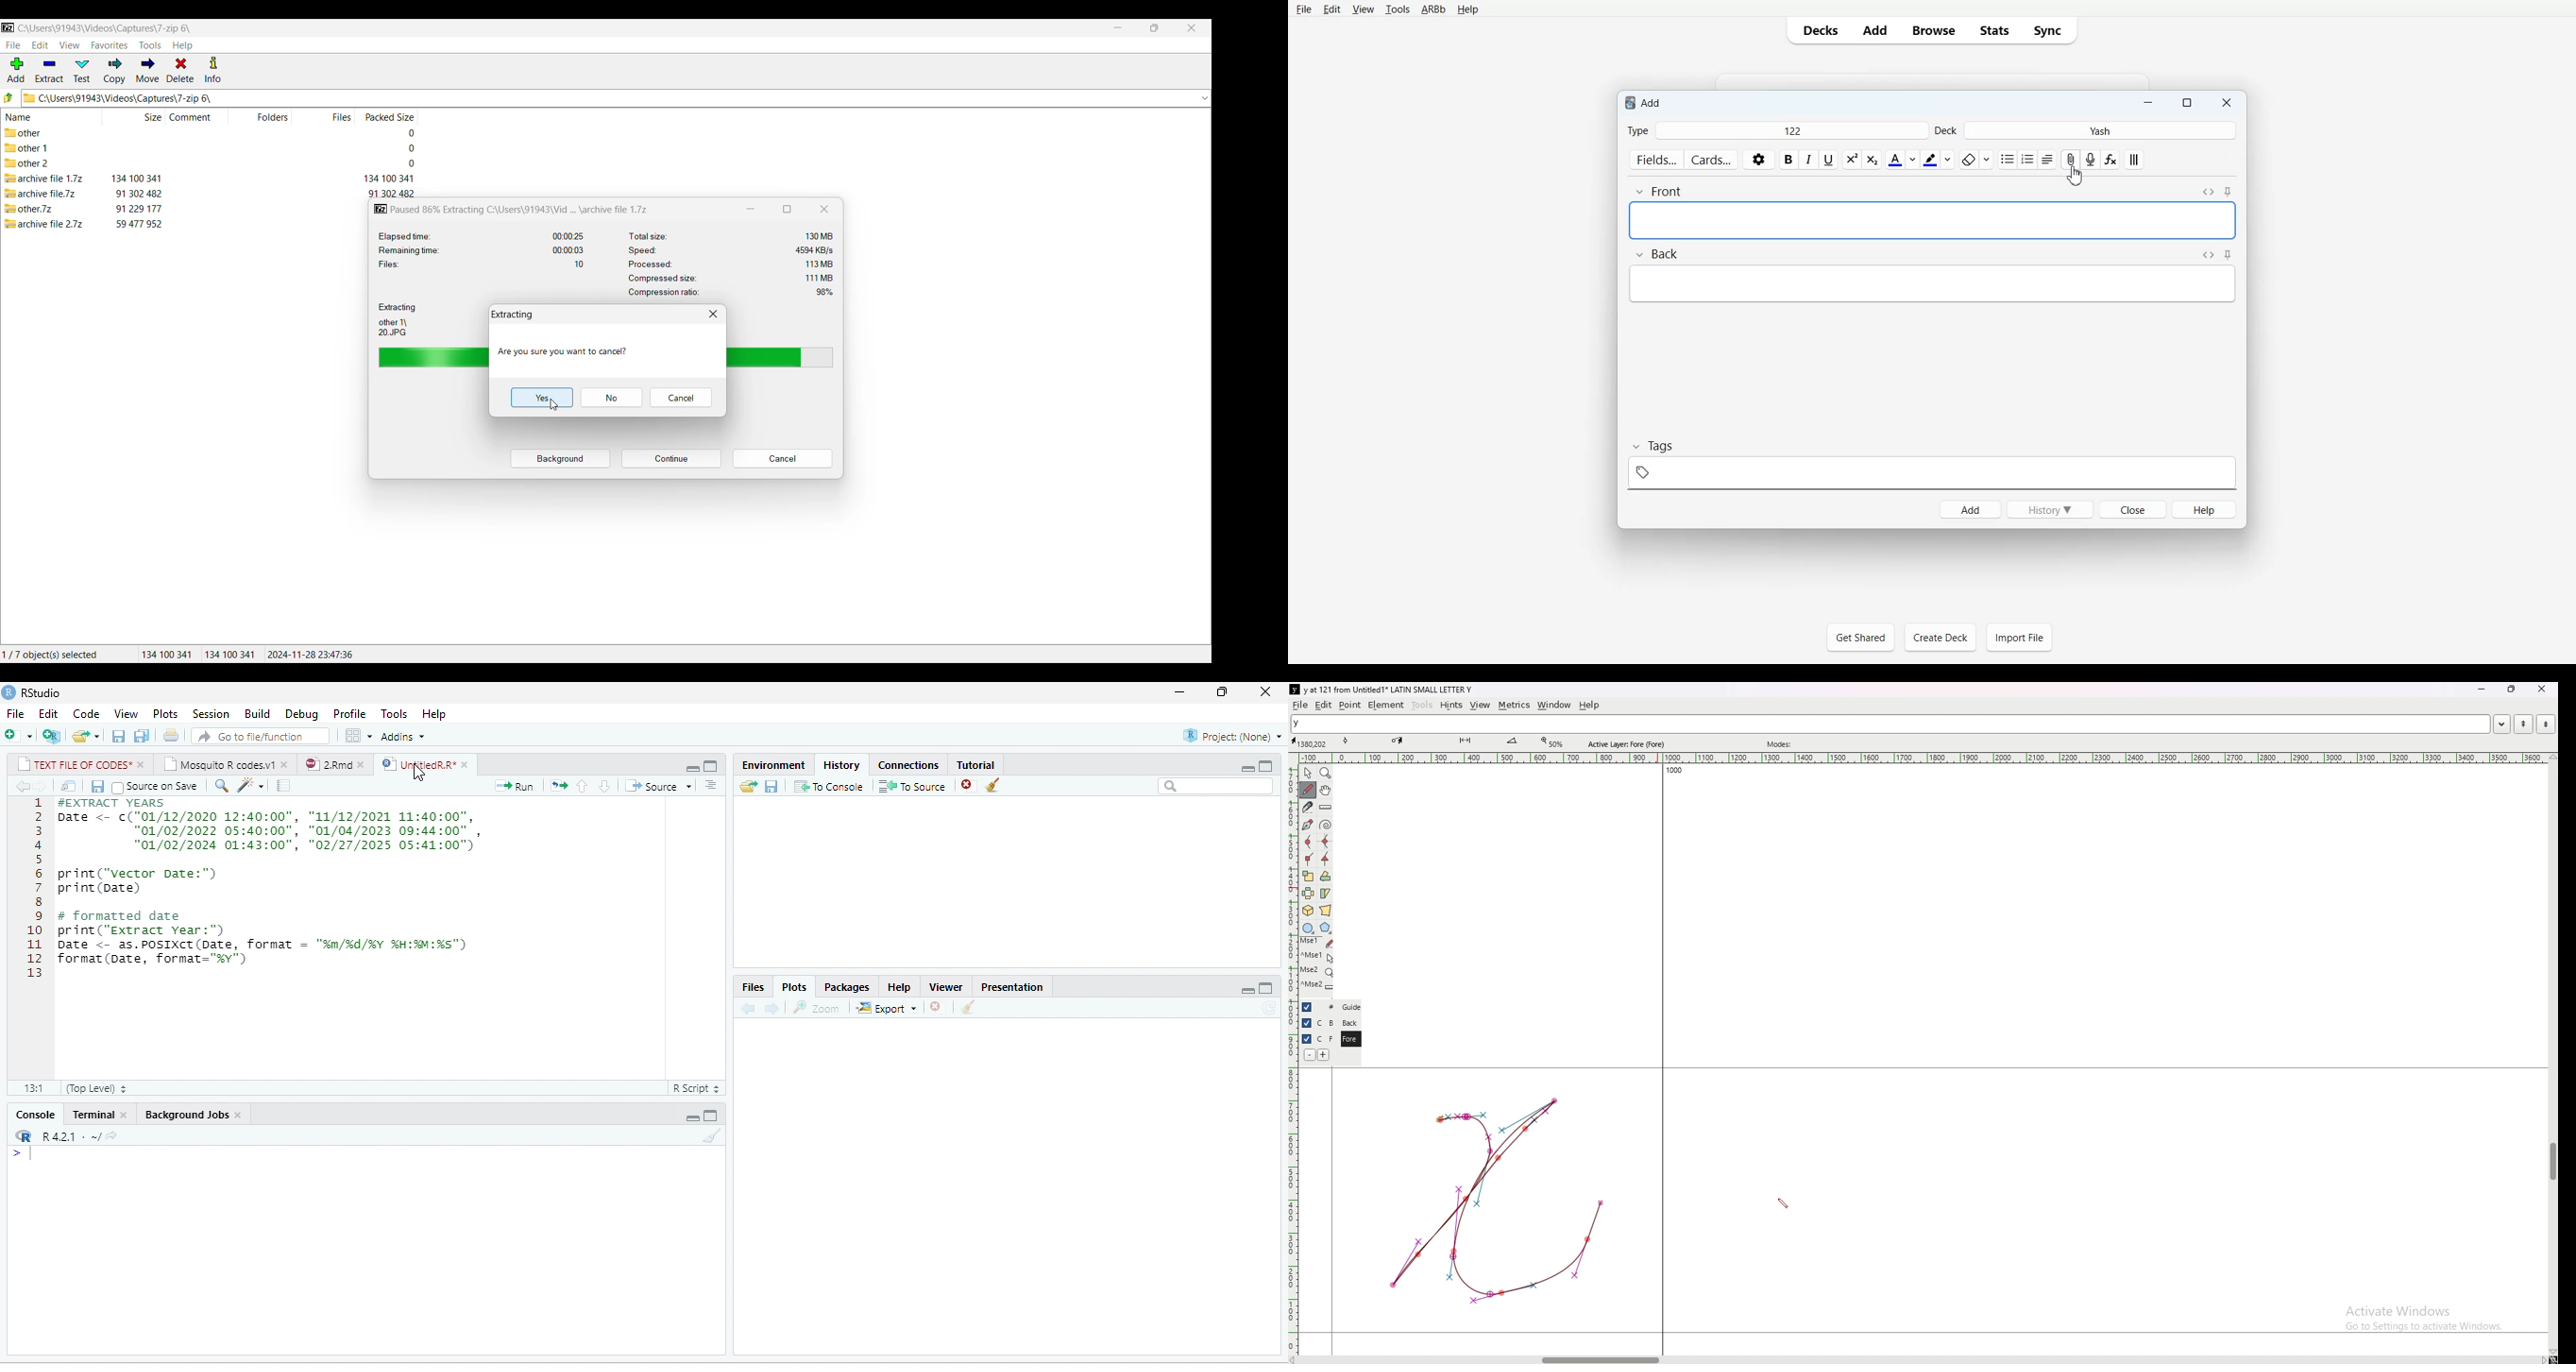 This screenshot has height=1372, width=2576. What do you see at coordinates (558, 785) in the screenshot?
I see `rerun` at bounding box center [558, 785].